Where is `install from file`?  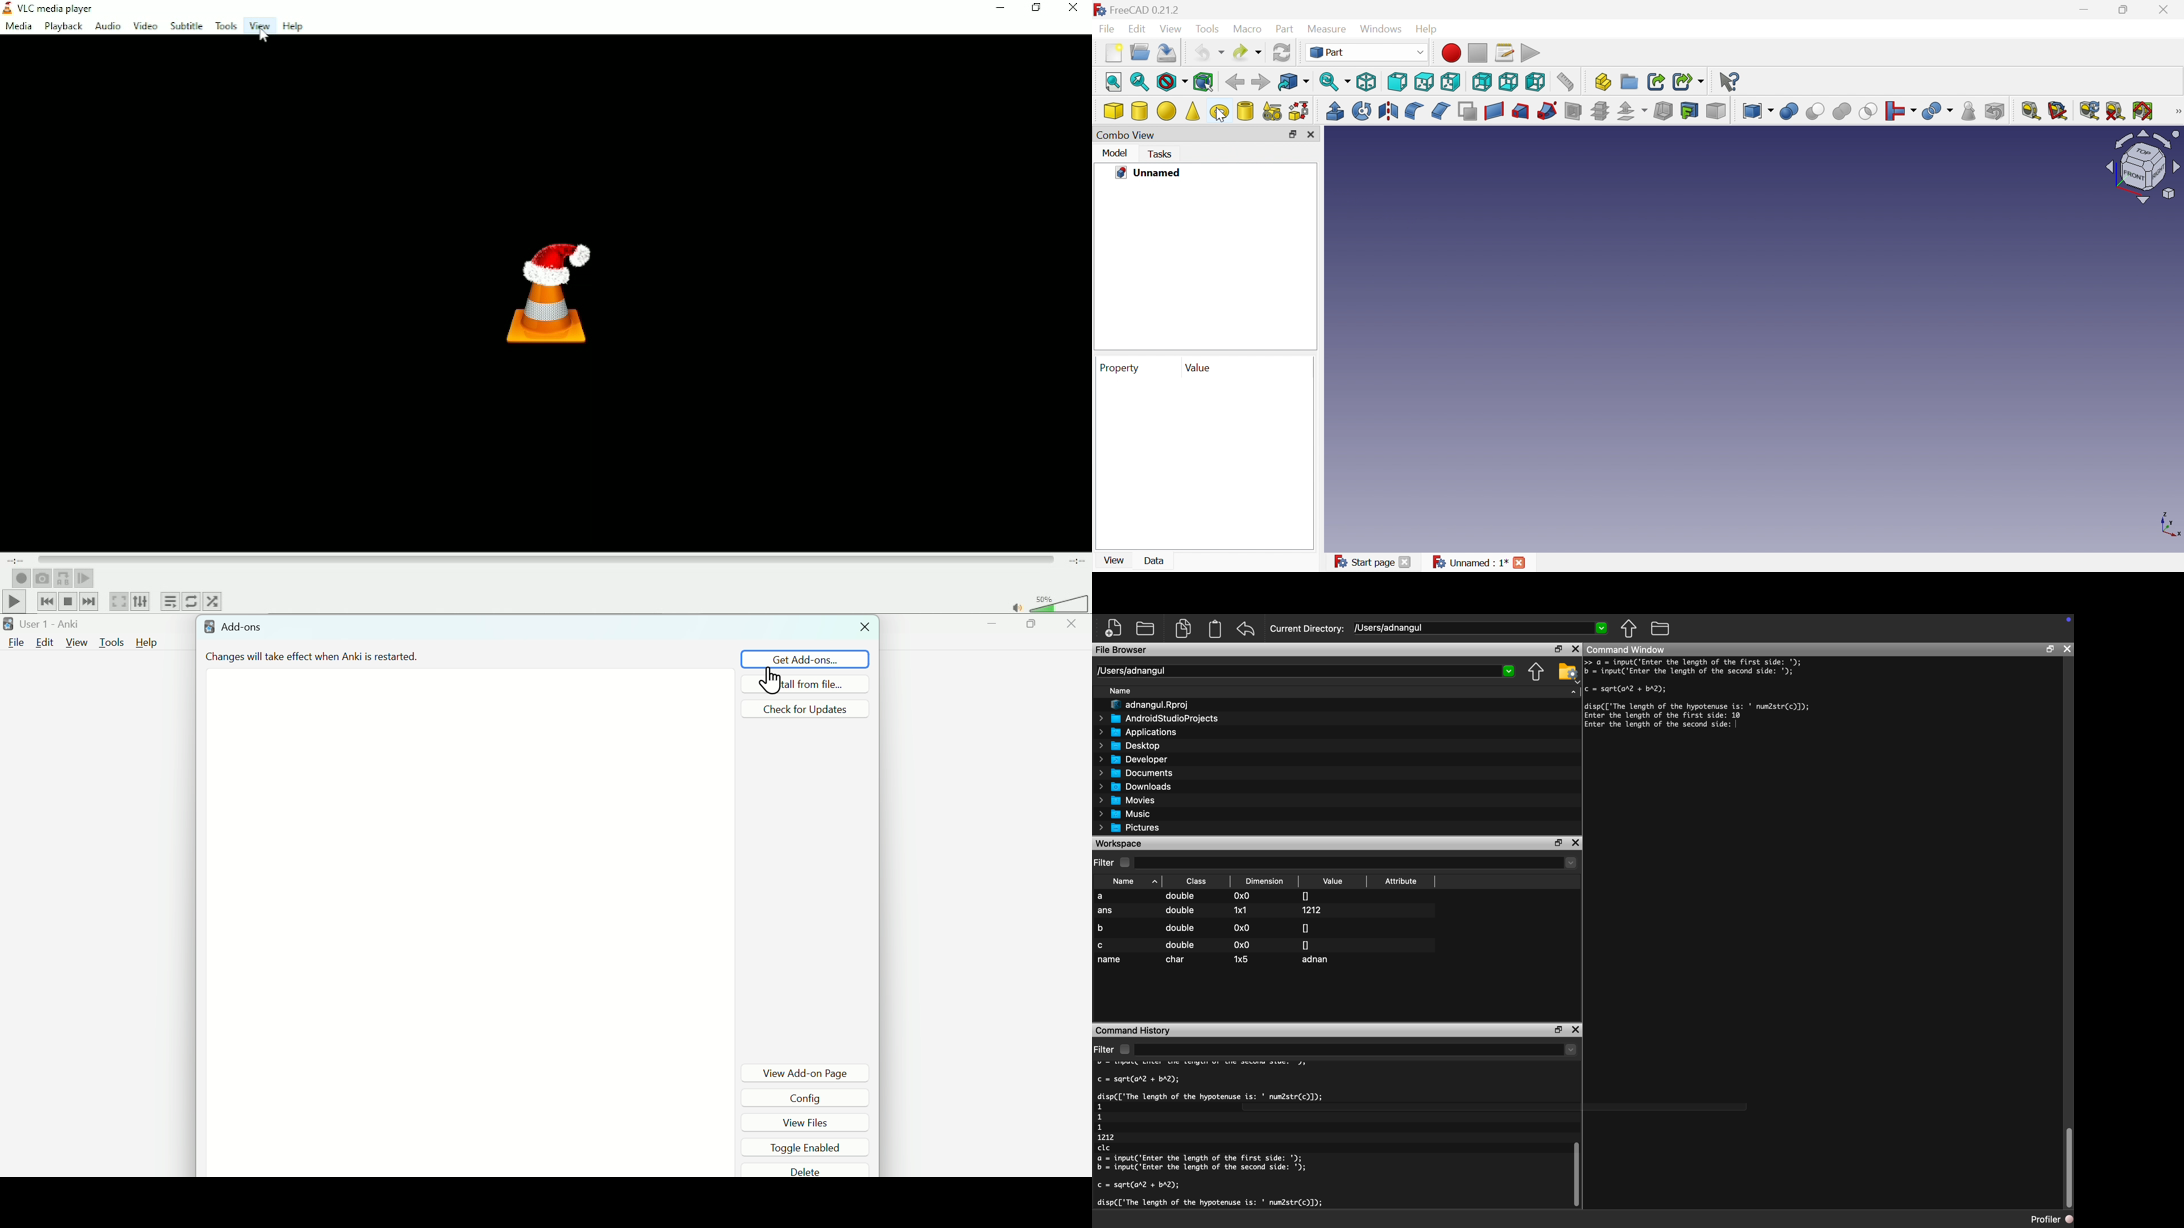 install from file is located at coordinates (804, 684).